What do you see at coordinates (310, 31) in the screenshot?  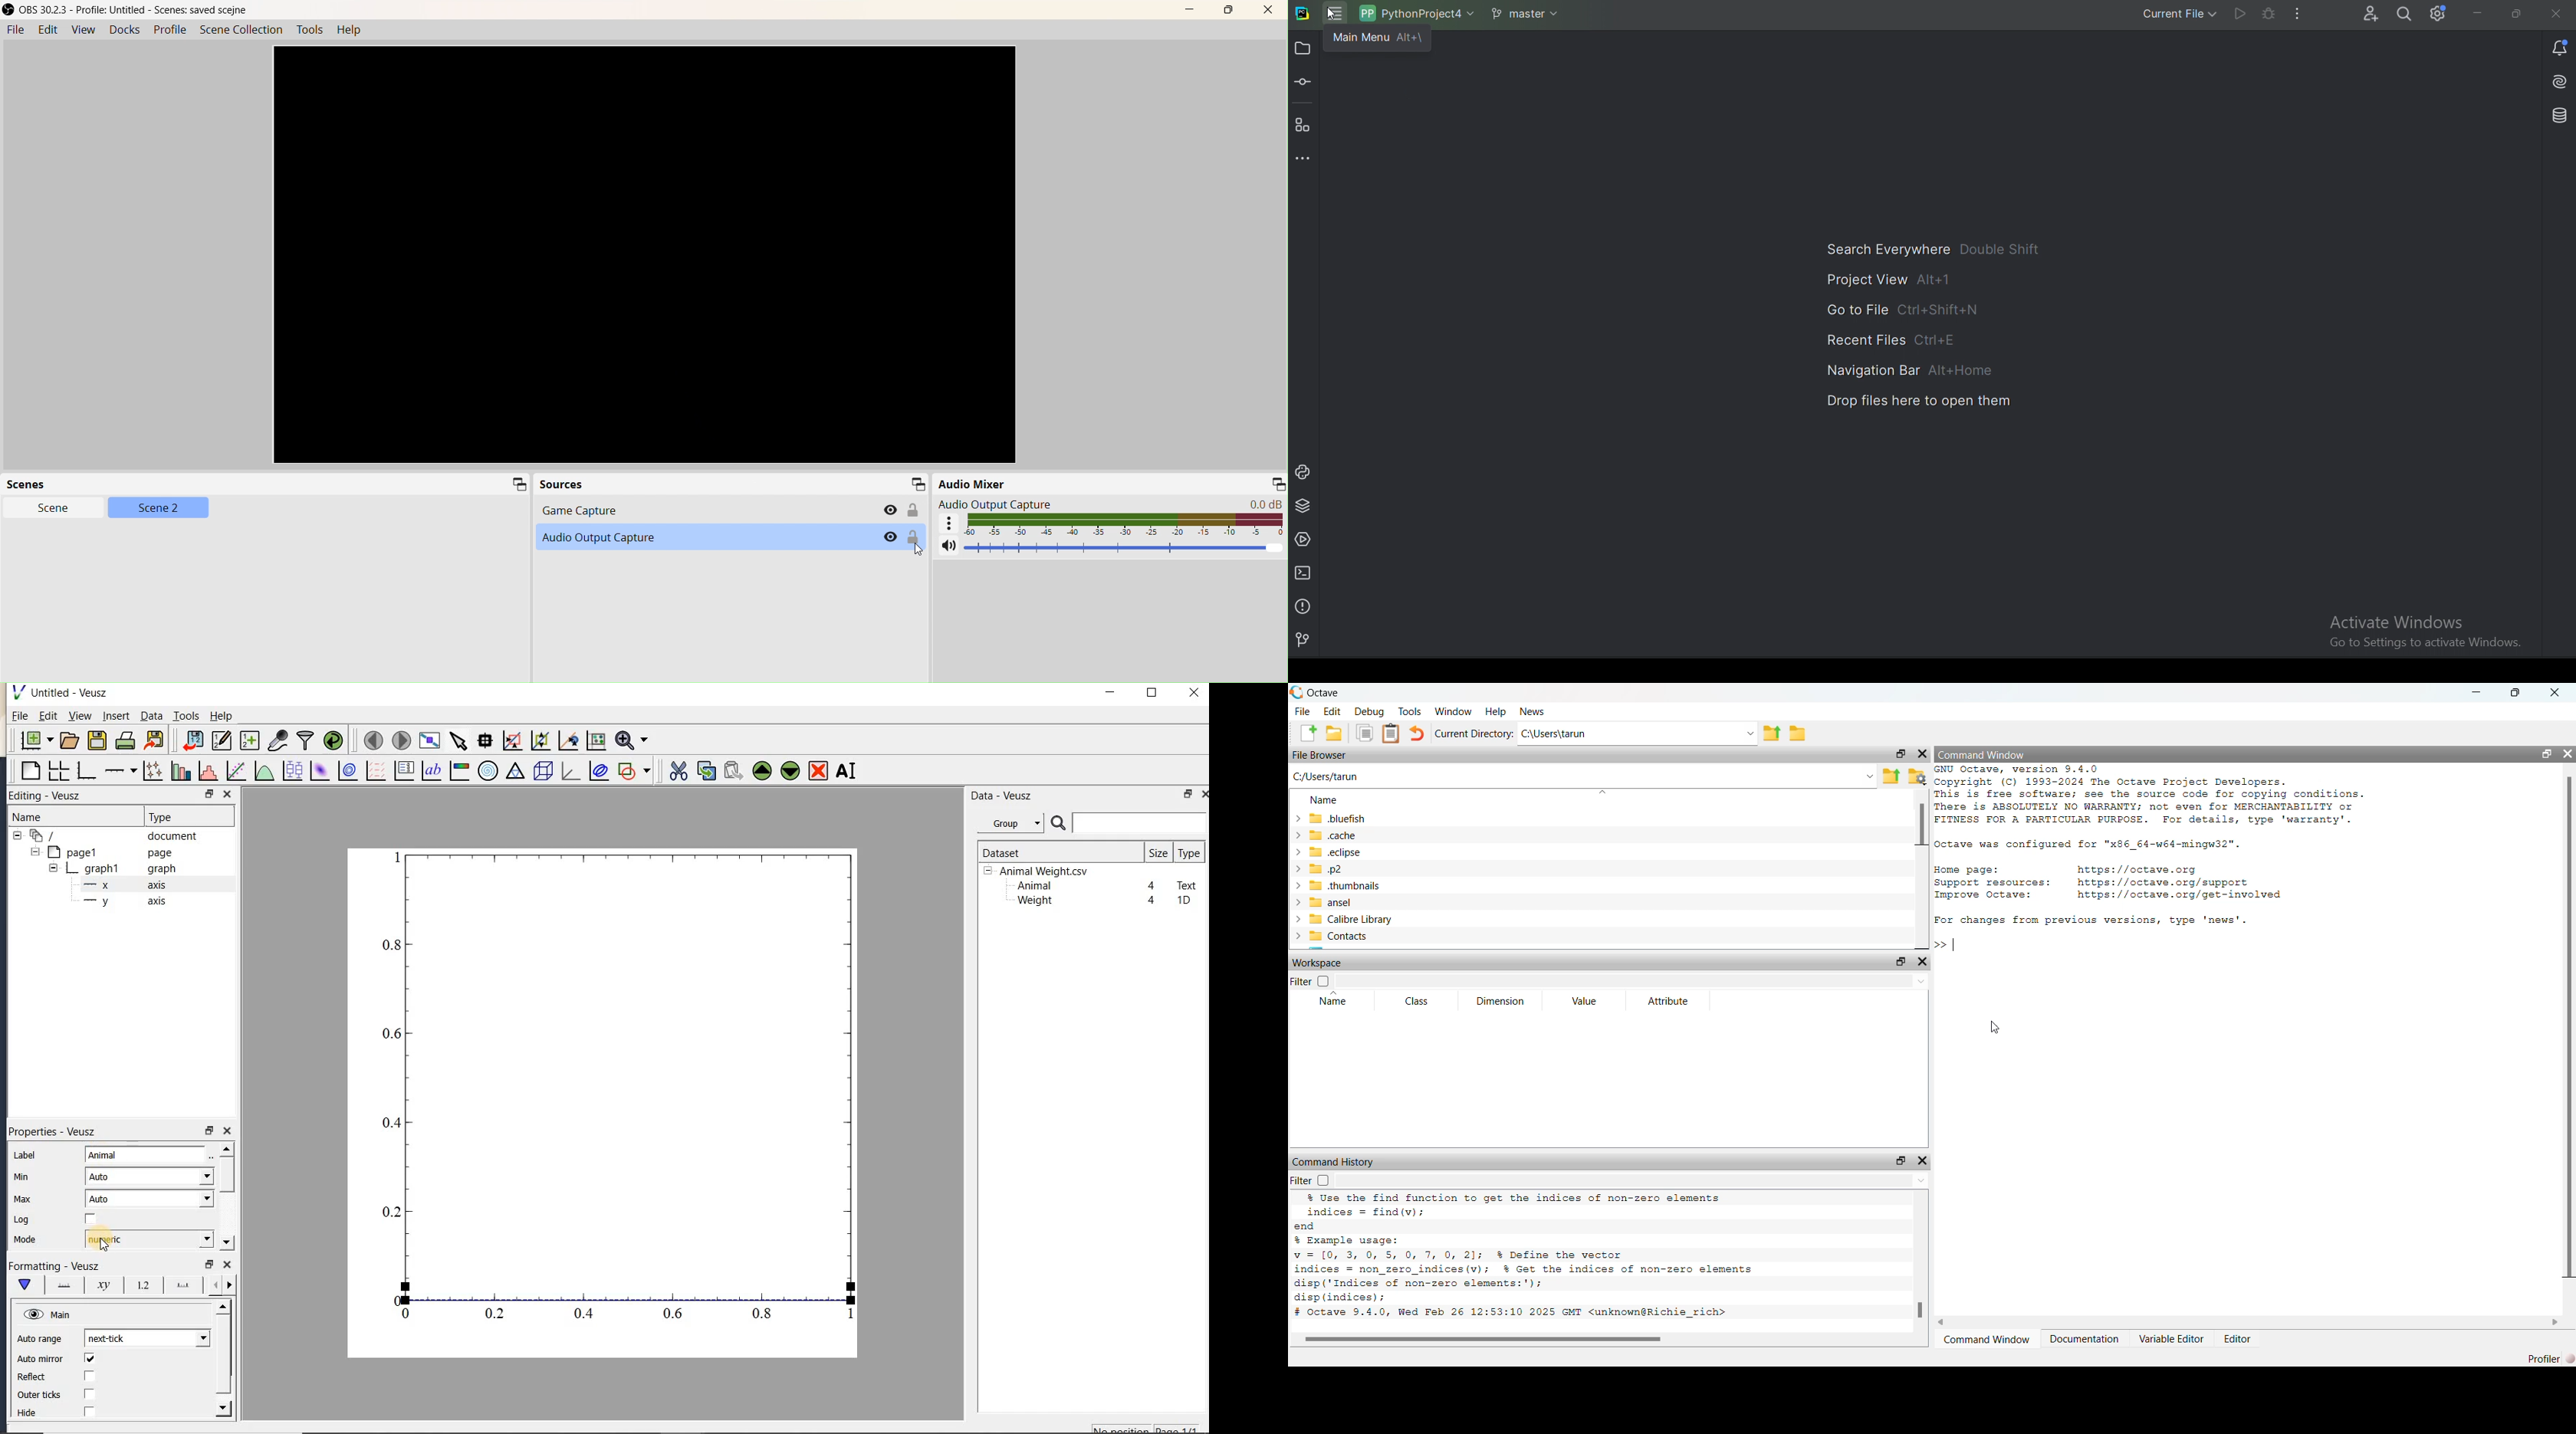 I see `Tools` at bounding box center [310, 31].